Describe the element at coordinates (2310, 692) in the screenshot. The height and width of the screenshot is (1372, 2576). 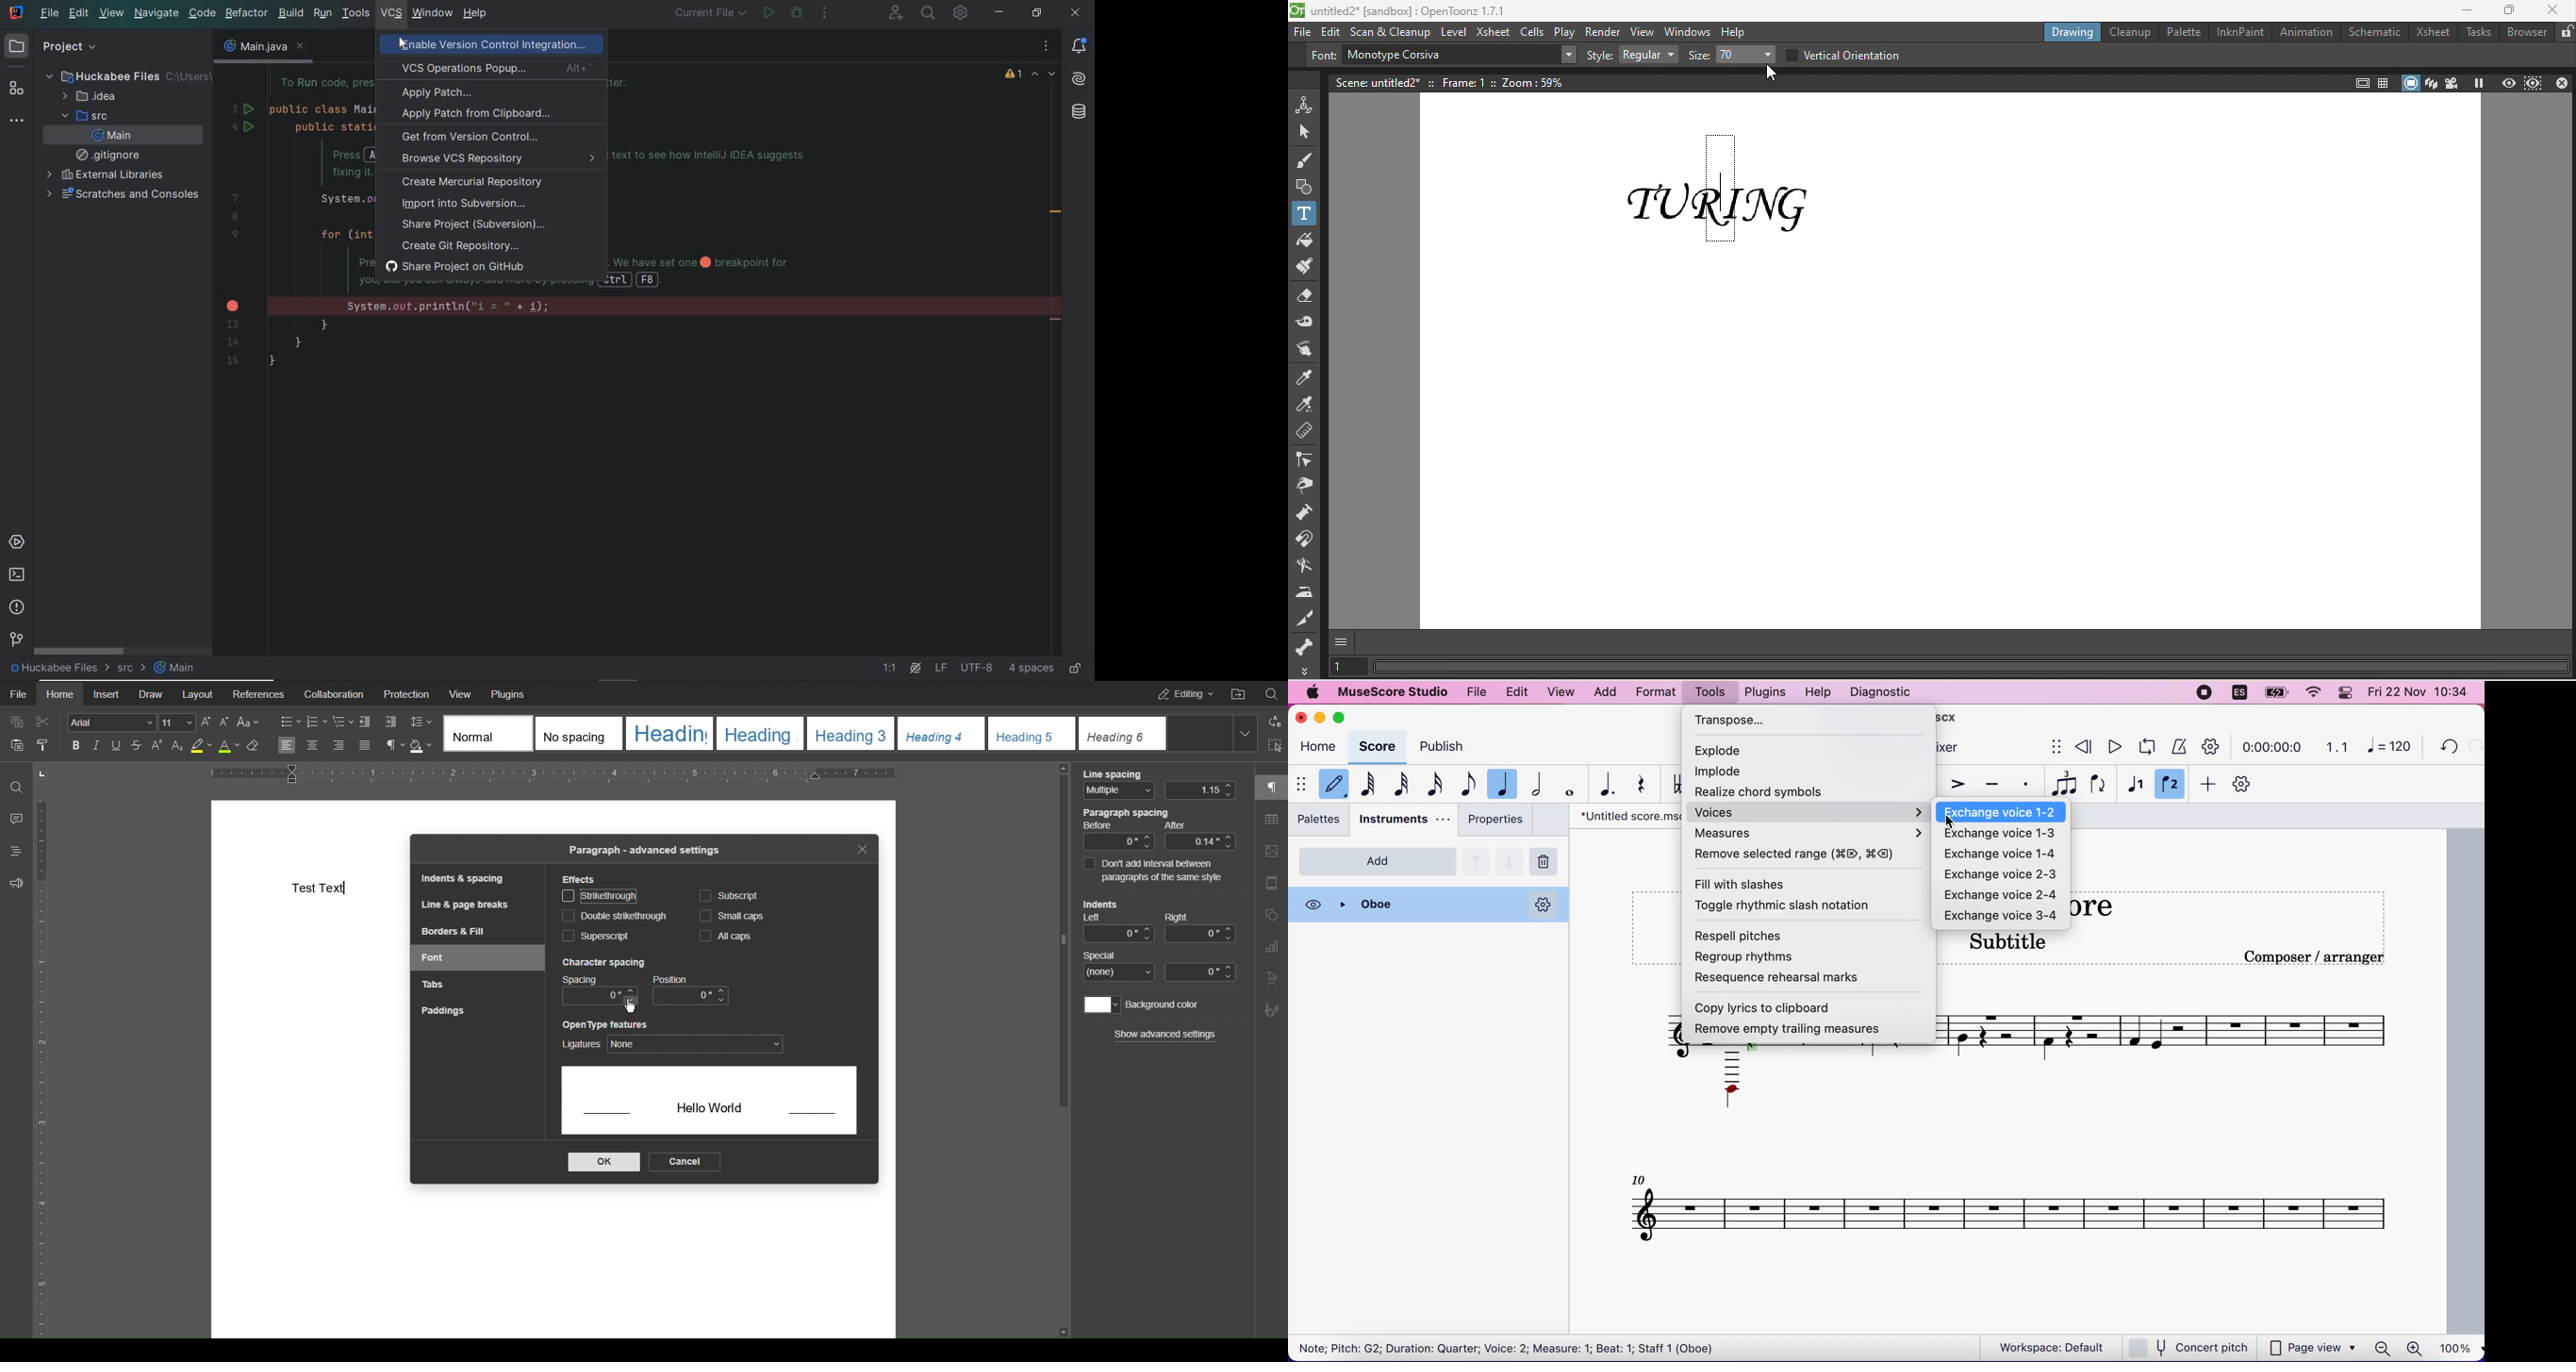
I see `wifi` at that location.